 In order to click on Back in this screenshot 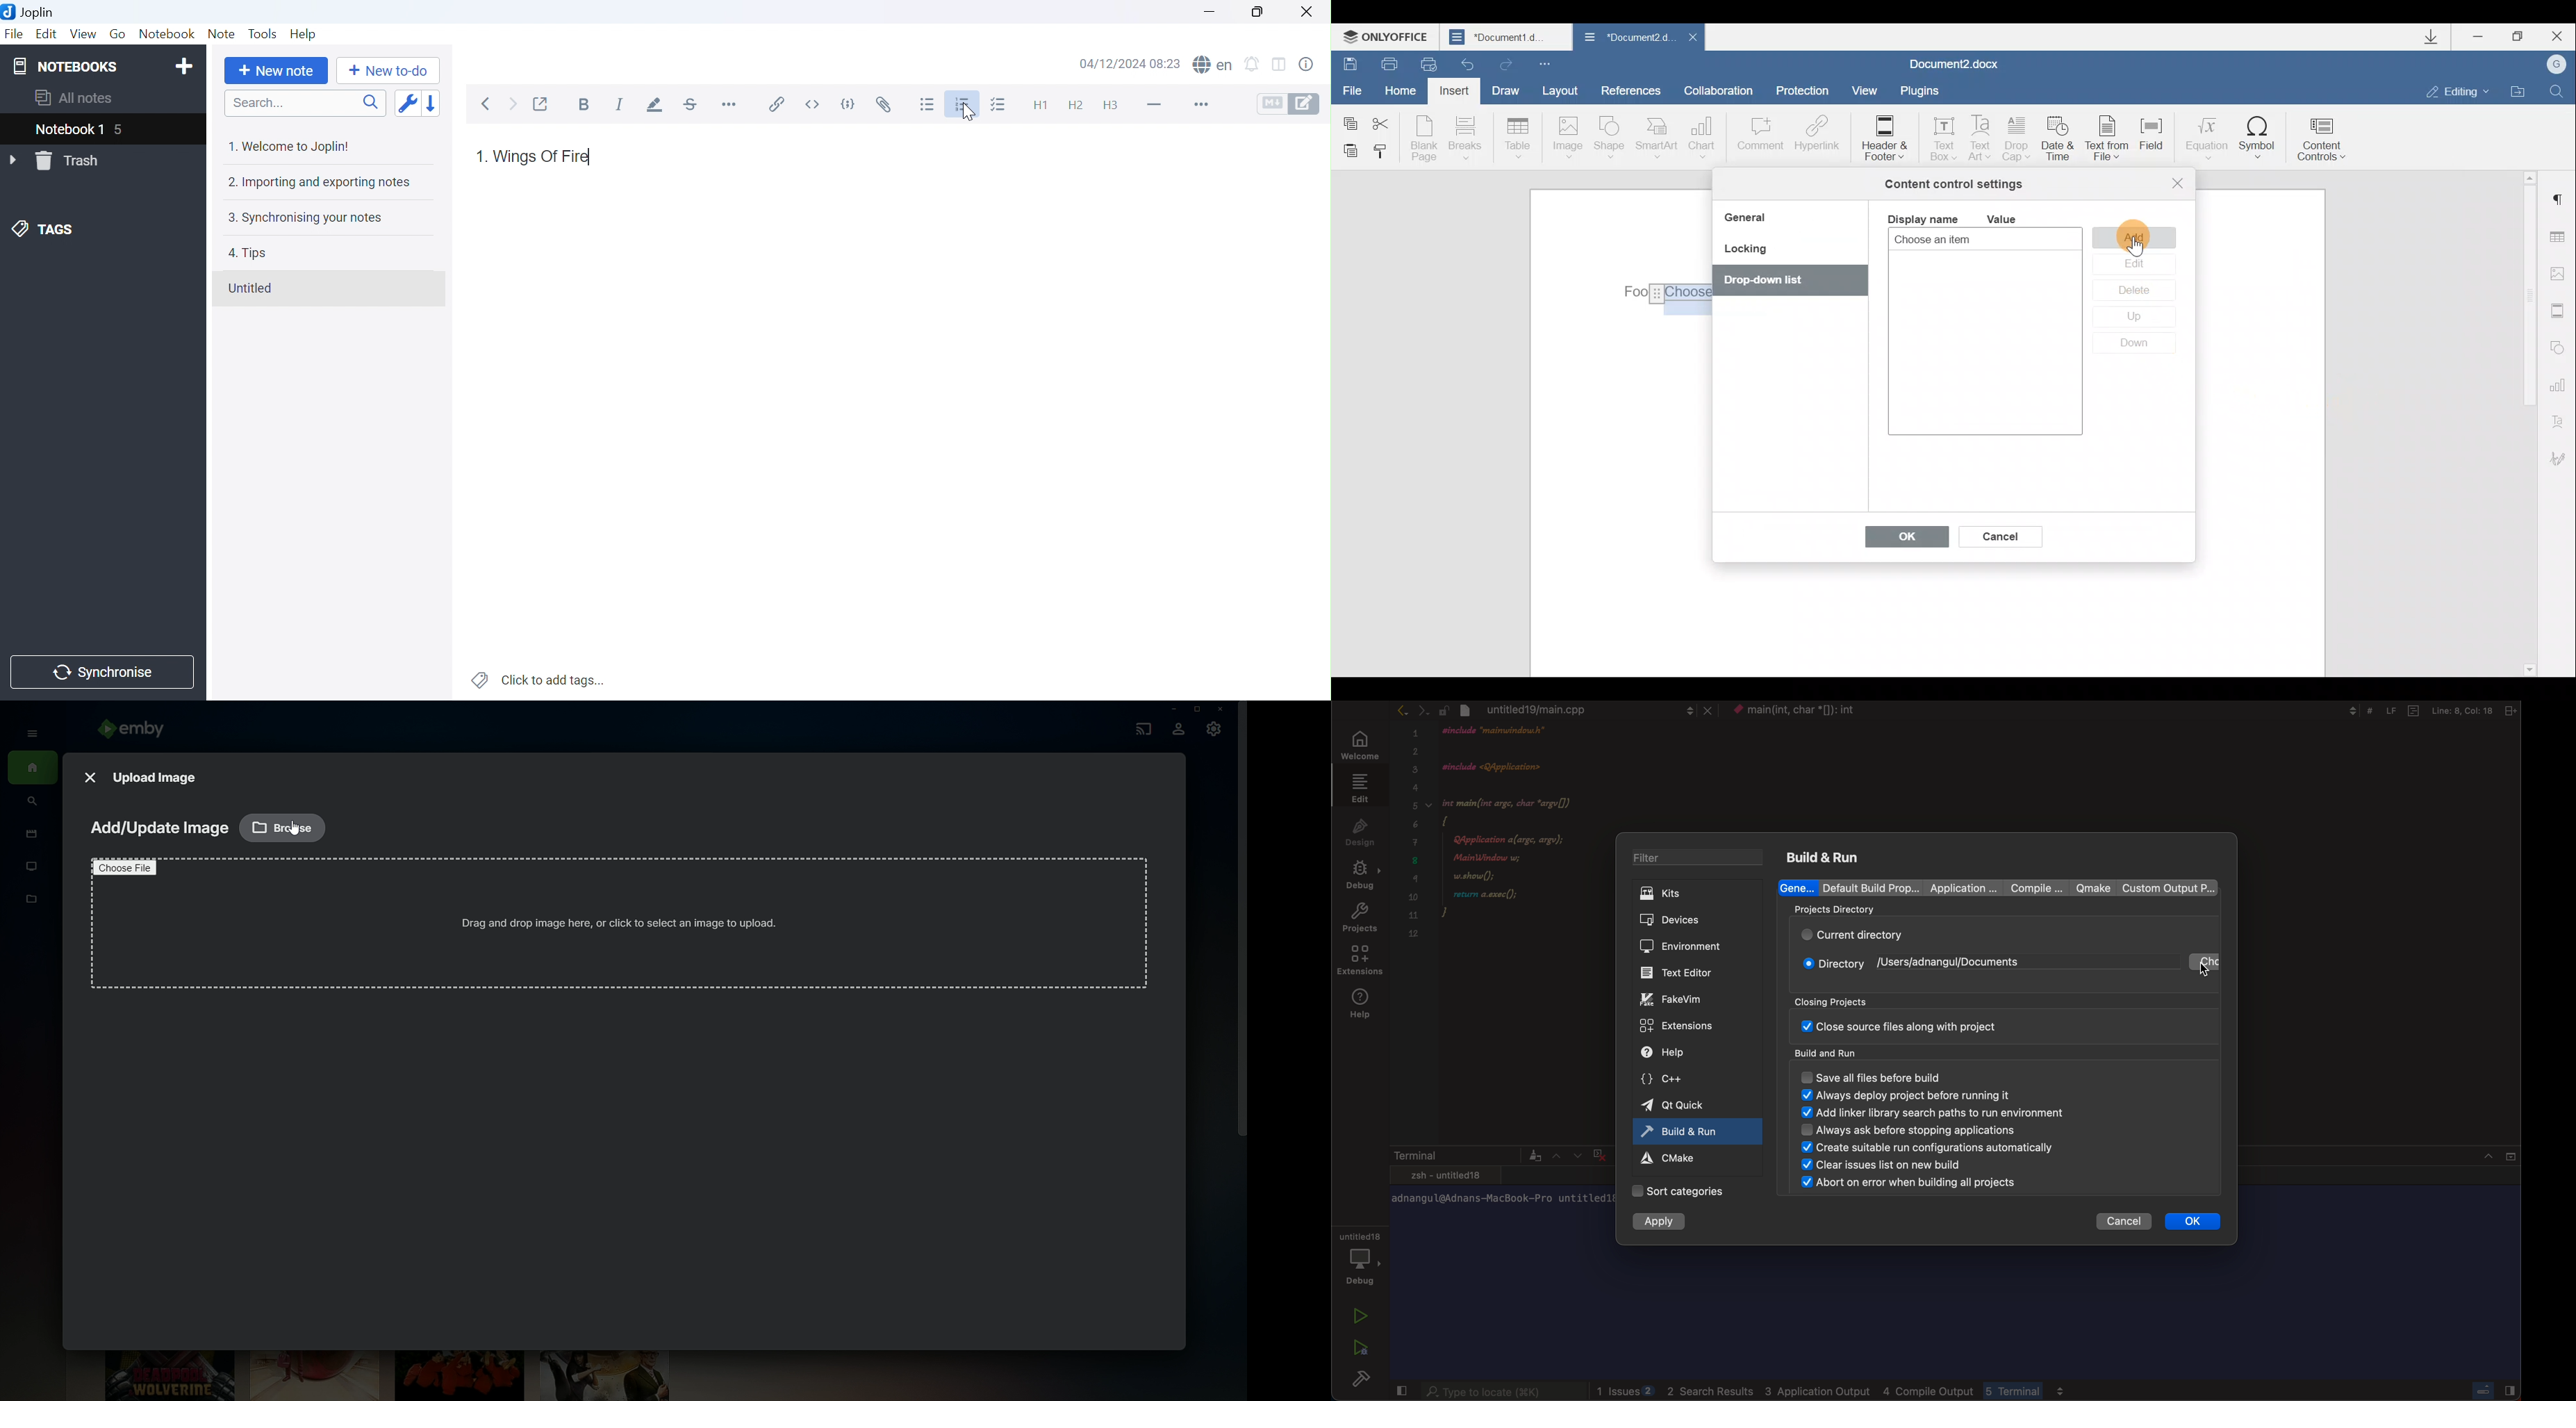, I will do `click(490, 104)`.